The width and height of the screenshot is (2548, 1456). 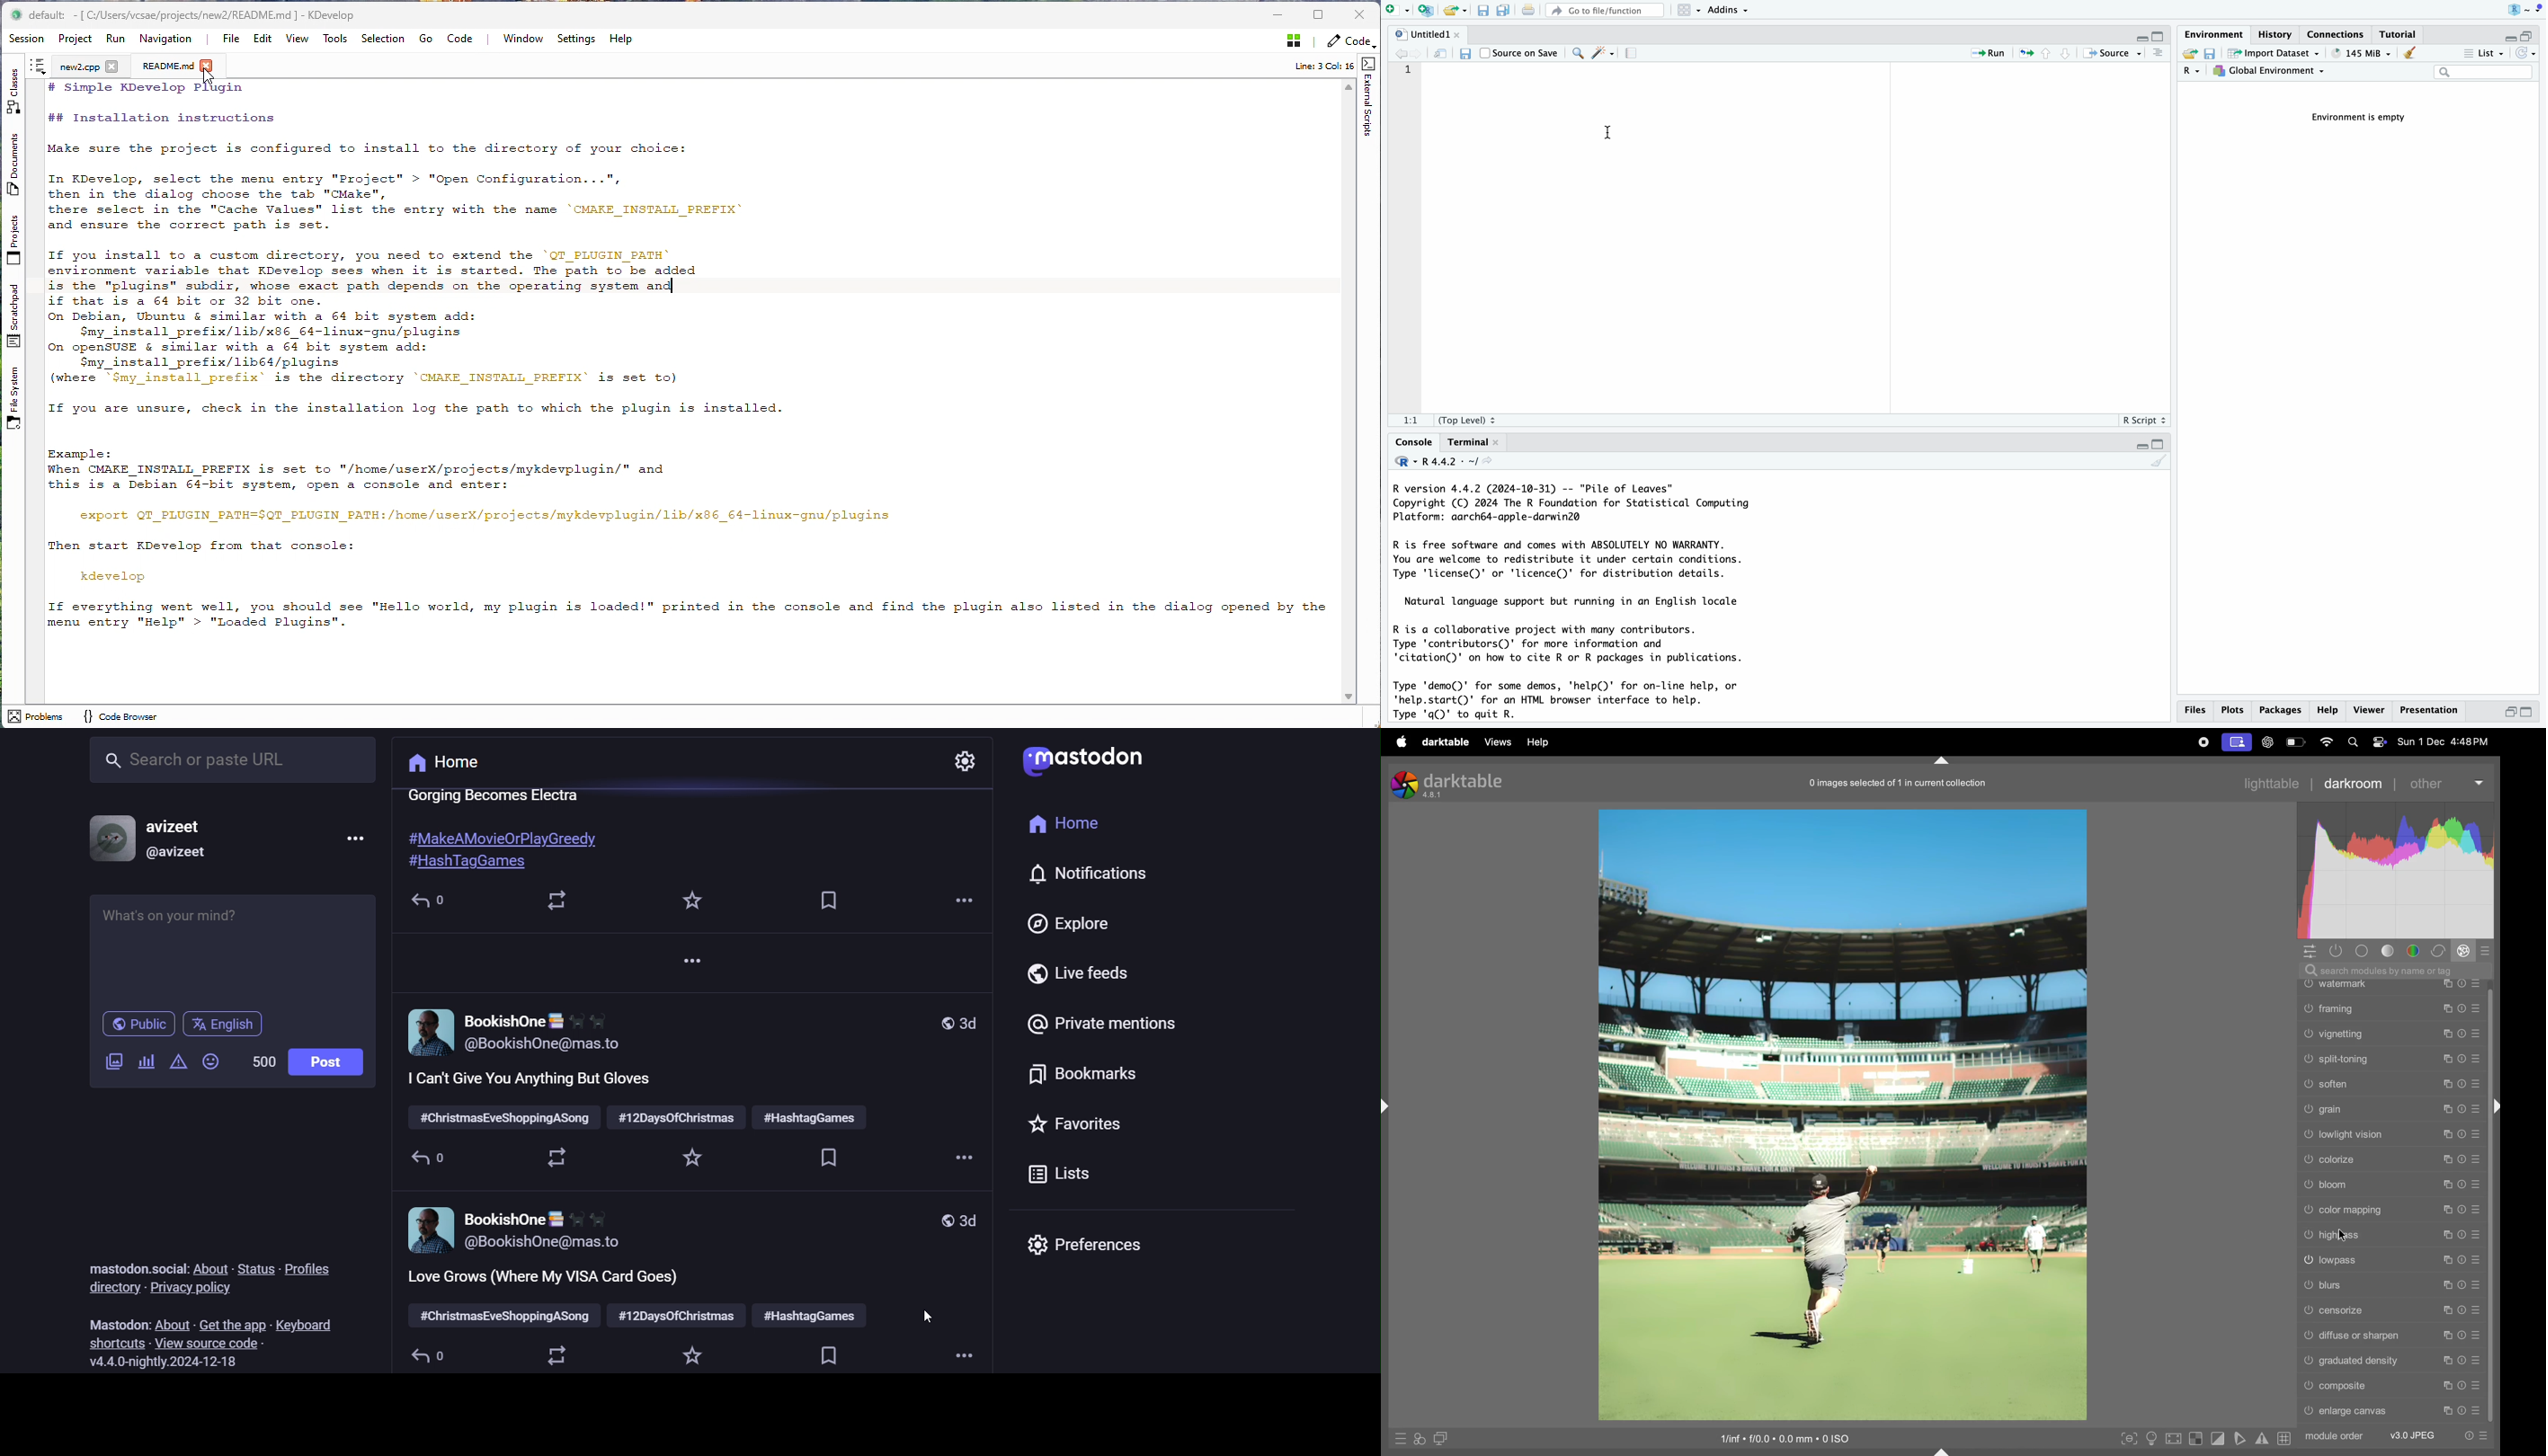 What do you see at coordinates (1567, 502) in the screenshot?
I see `description of version of R ` at bounding box center [1567, 502].